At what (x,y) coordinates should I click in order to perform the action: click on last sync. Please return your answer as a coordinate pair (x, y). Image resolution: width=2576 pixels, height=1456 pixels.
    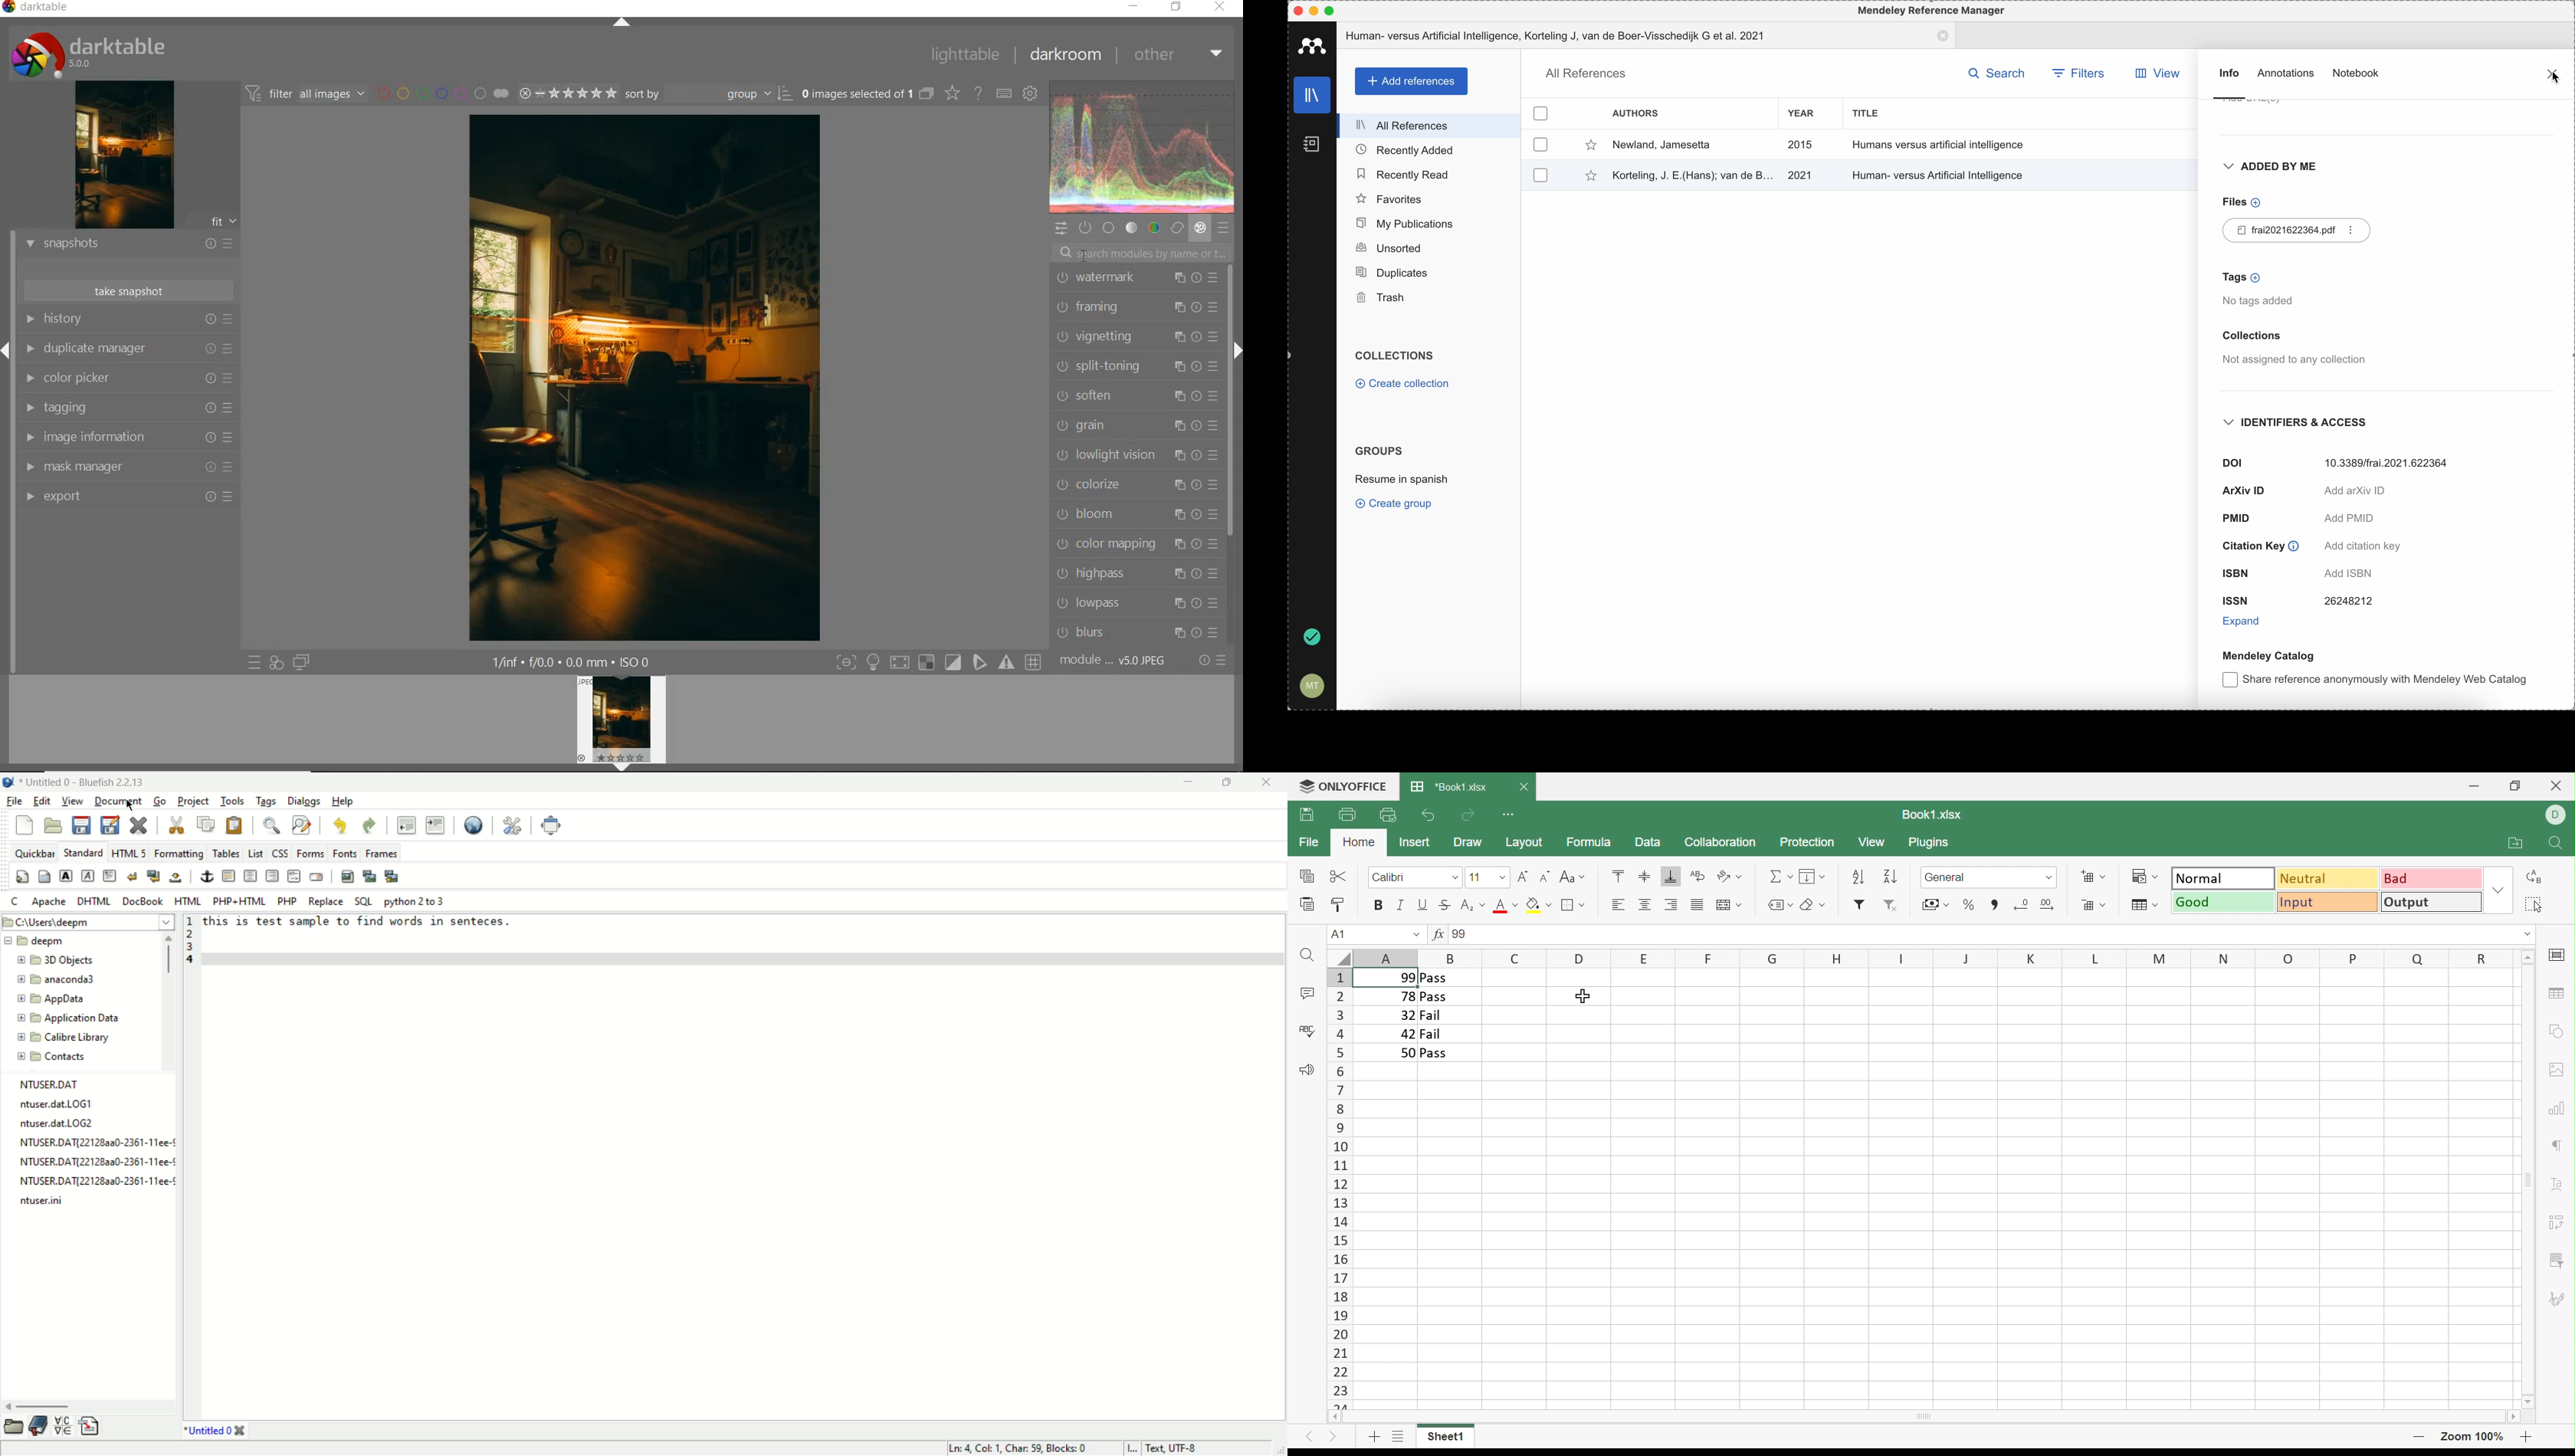
    Looking at the image, I should click on (1317, 635).